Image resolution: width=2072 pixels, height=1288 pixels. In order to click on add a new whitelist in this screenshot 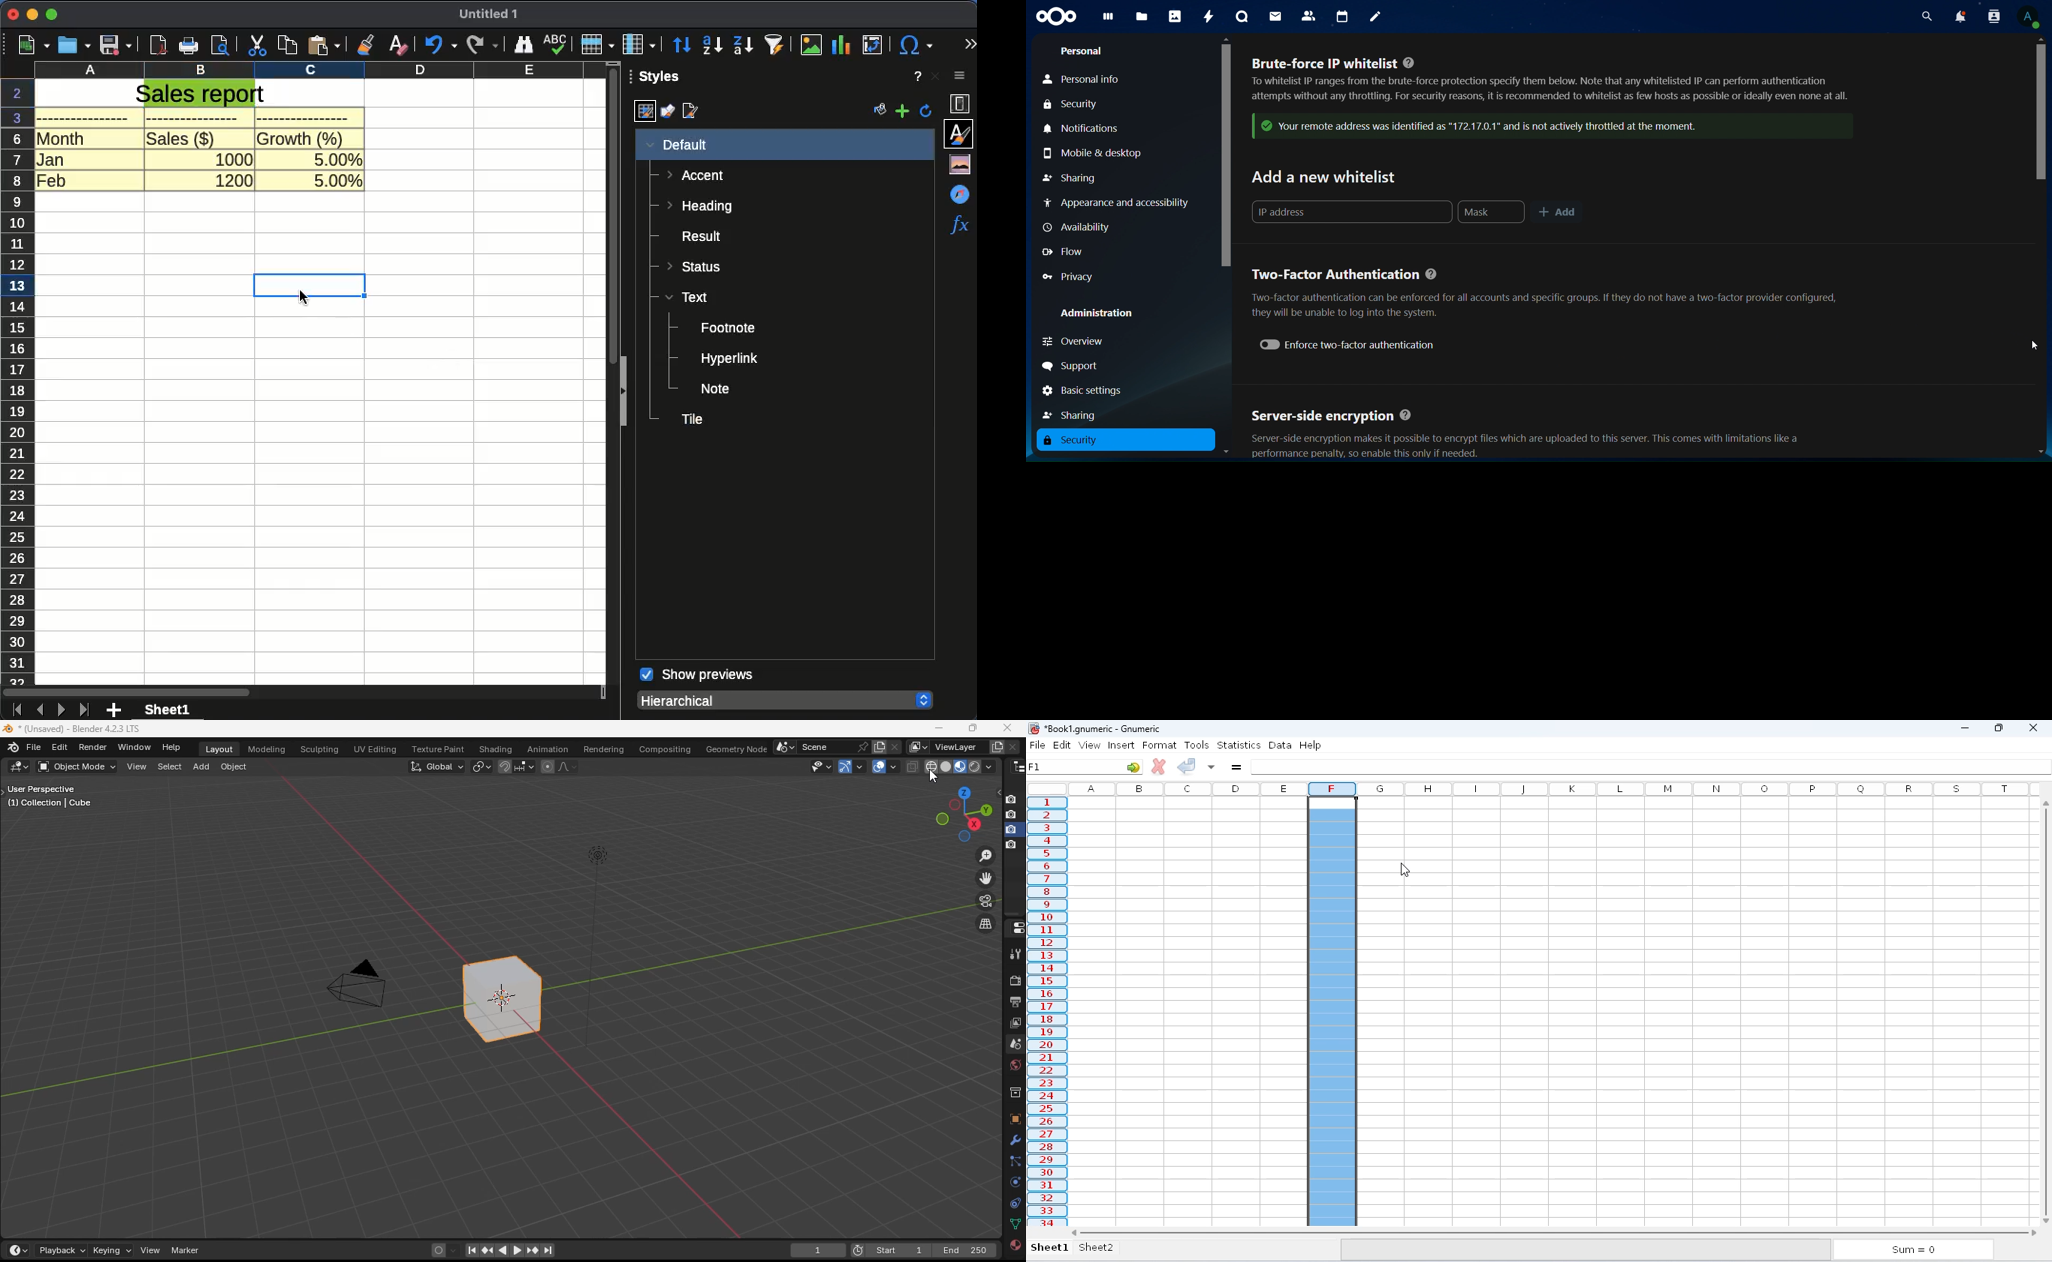, I will do `click(1327, 177)`.